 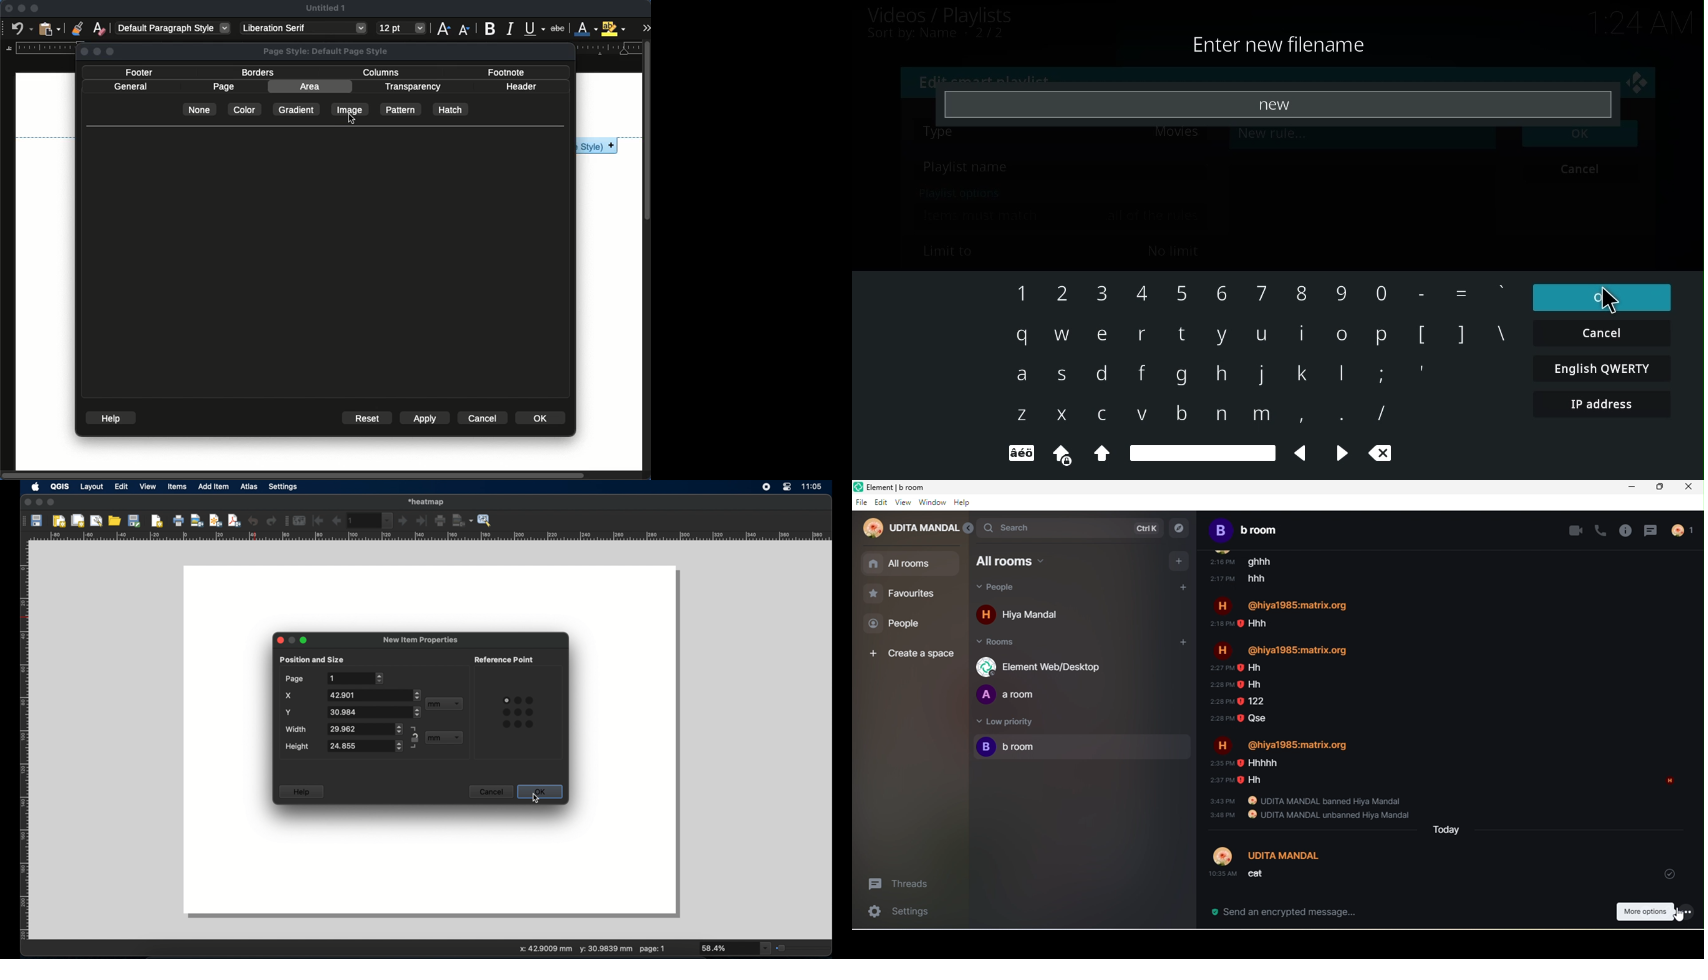 I want to click on borders, so click(x=258, y=73).